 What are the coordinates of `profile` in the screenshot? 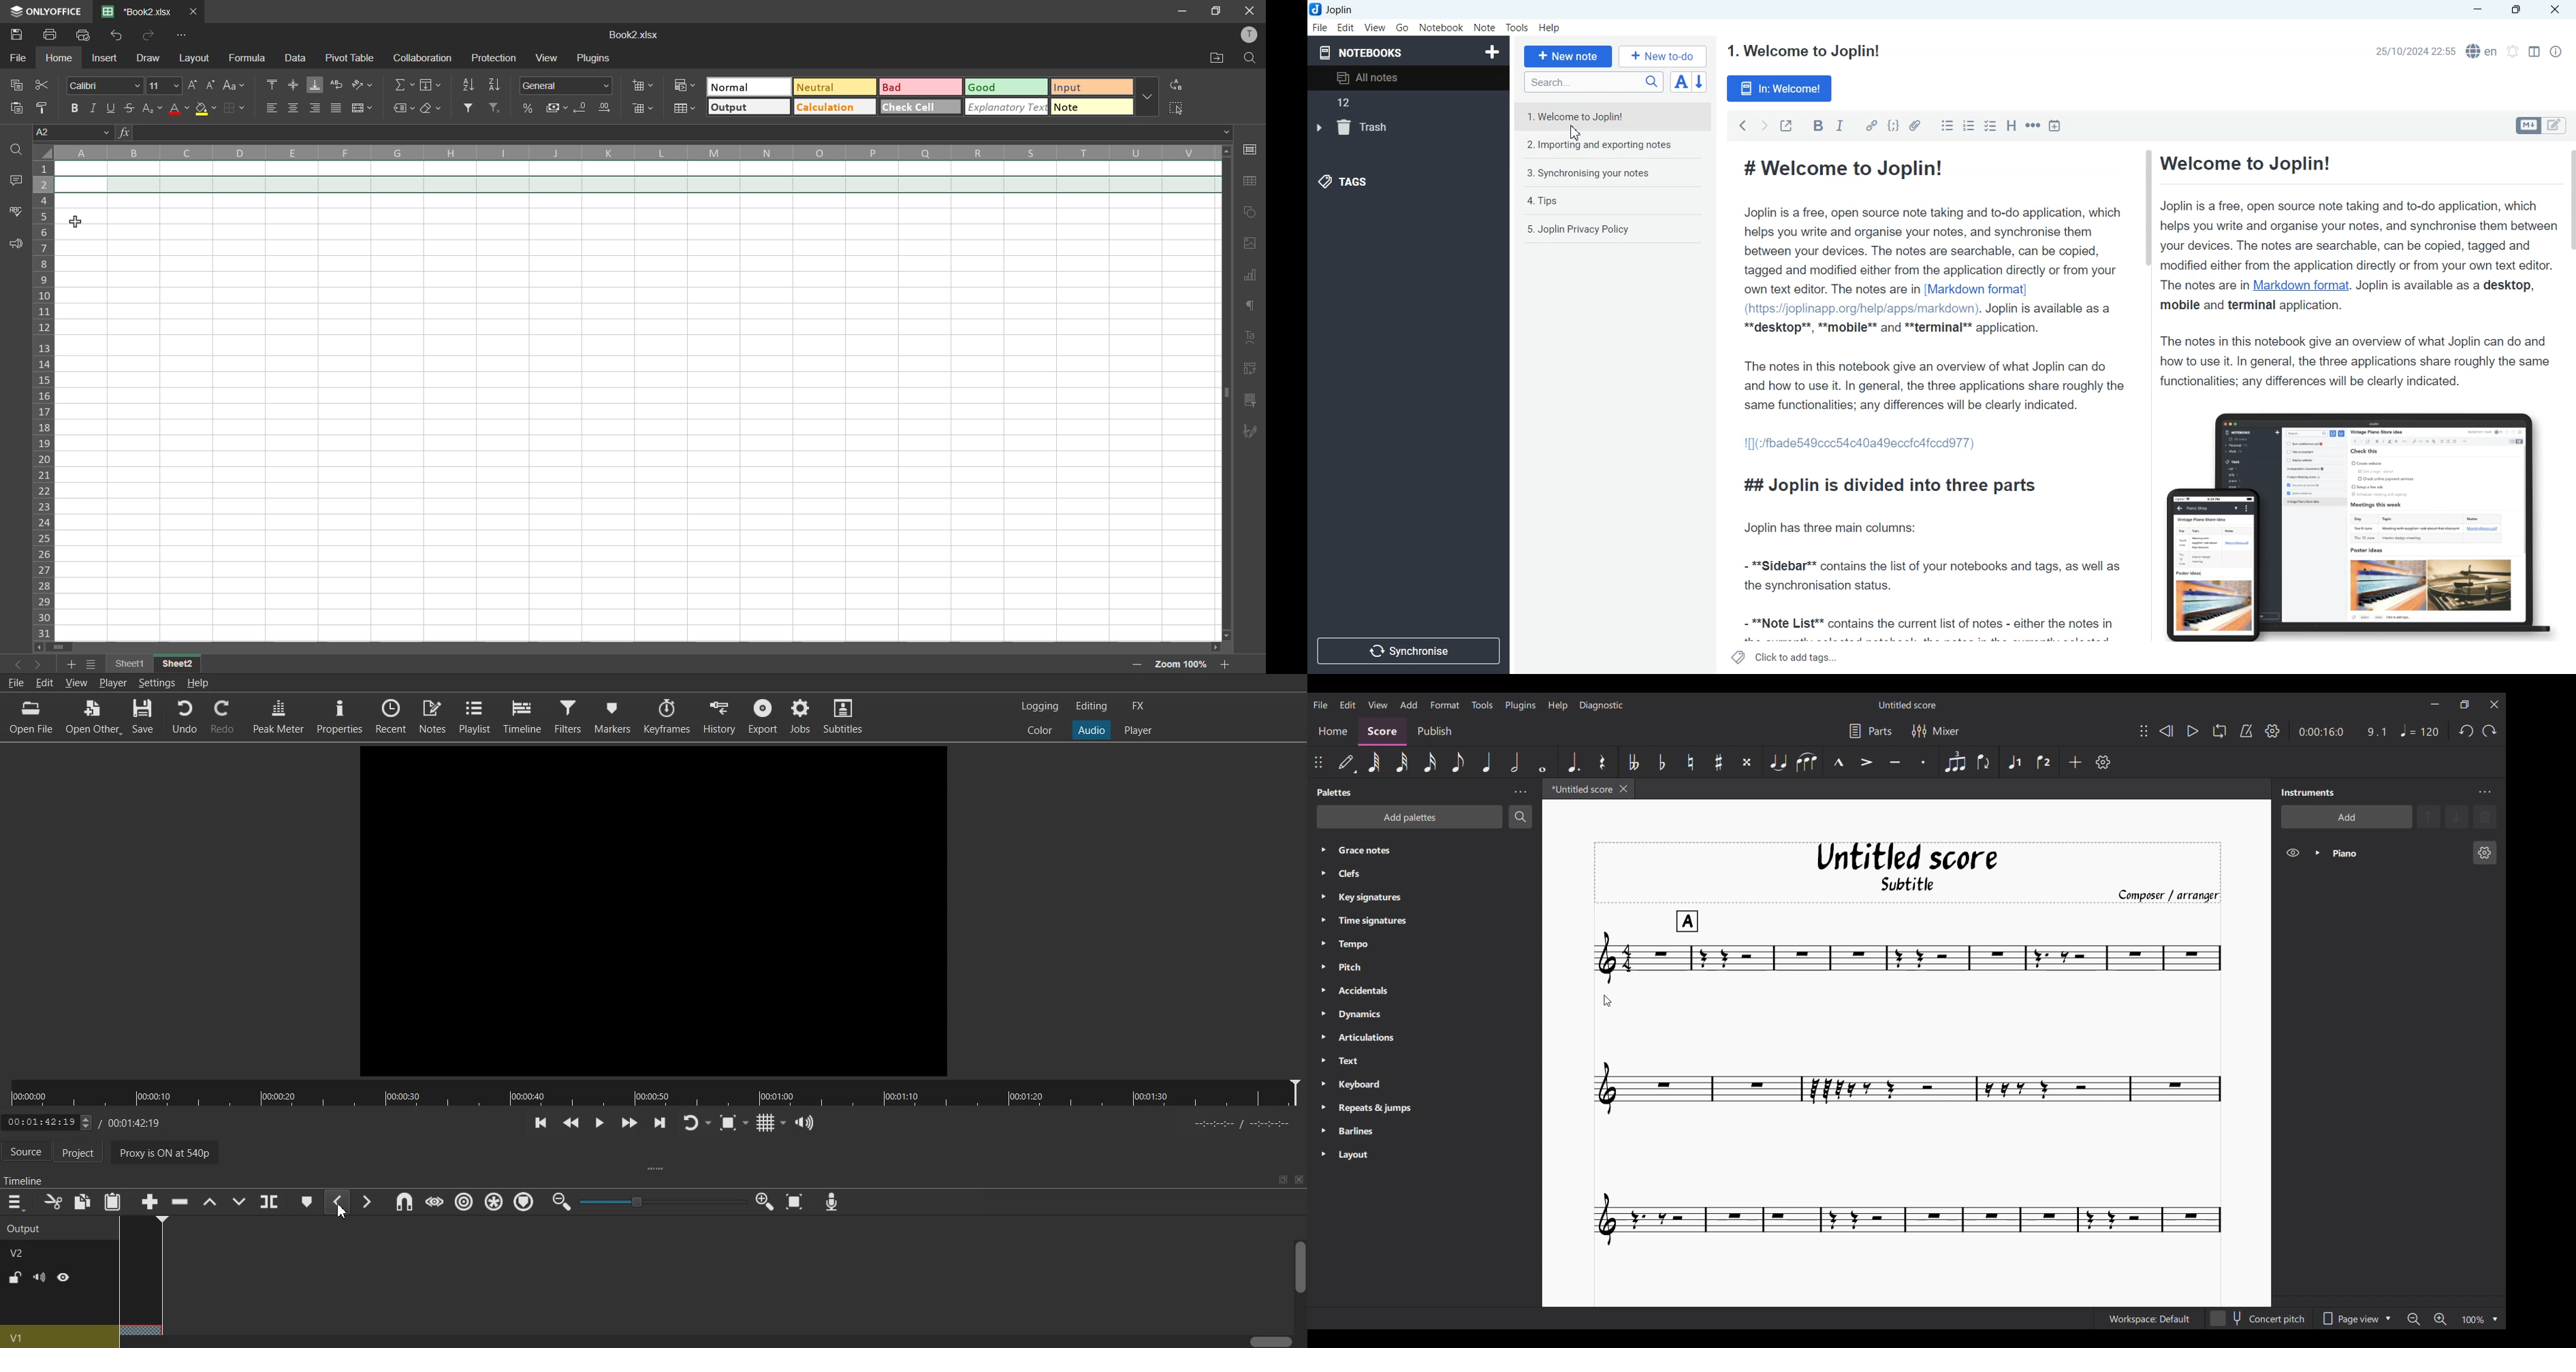 It's located at (1251, 36).